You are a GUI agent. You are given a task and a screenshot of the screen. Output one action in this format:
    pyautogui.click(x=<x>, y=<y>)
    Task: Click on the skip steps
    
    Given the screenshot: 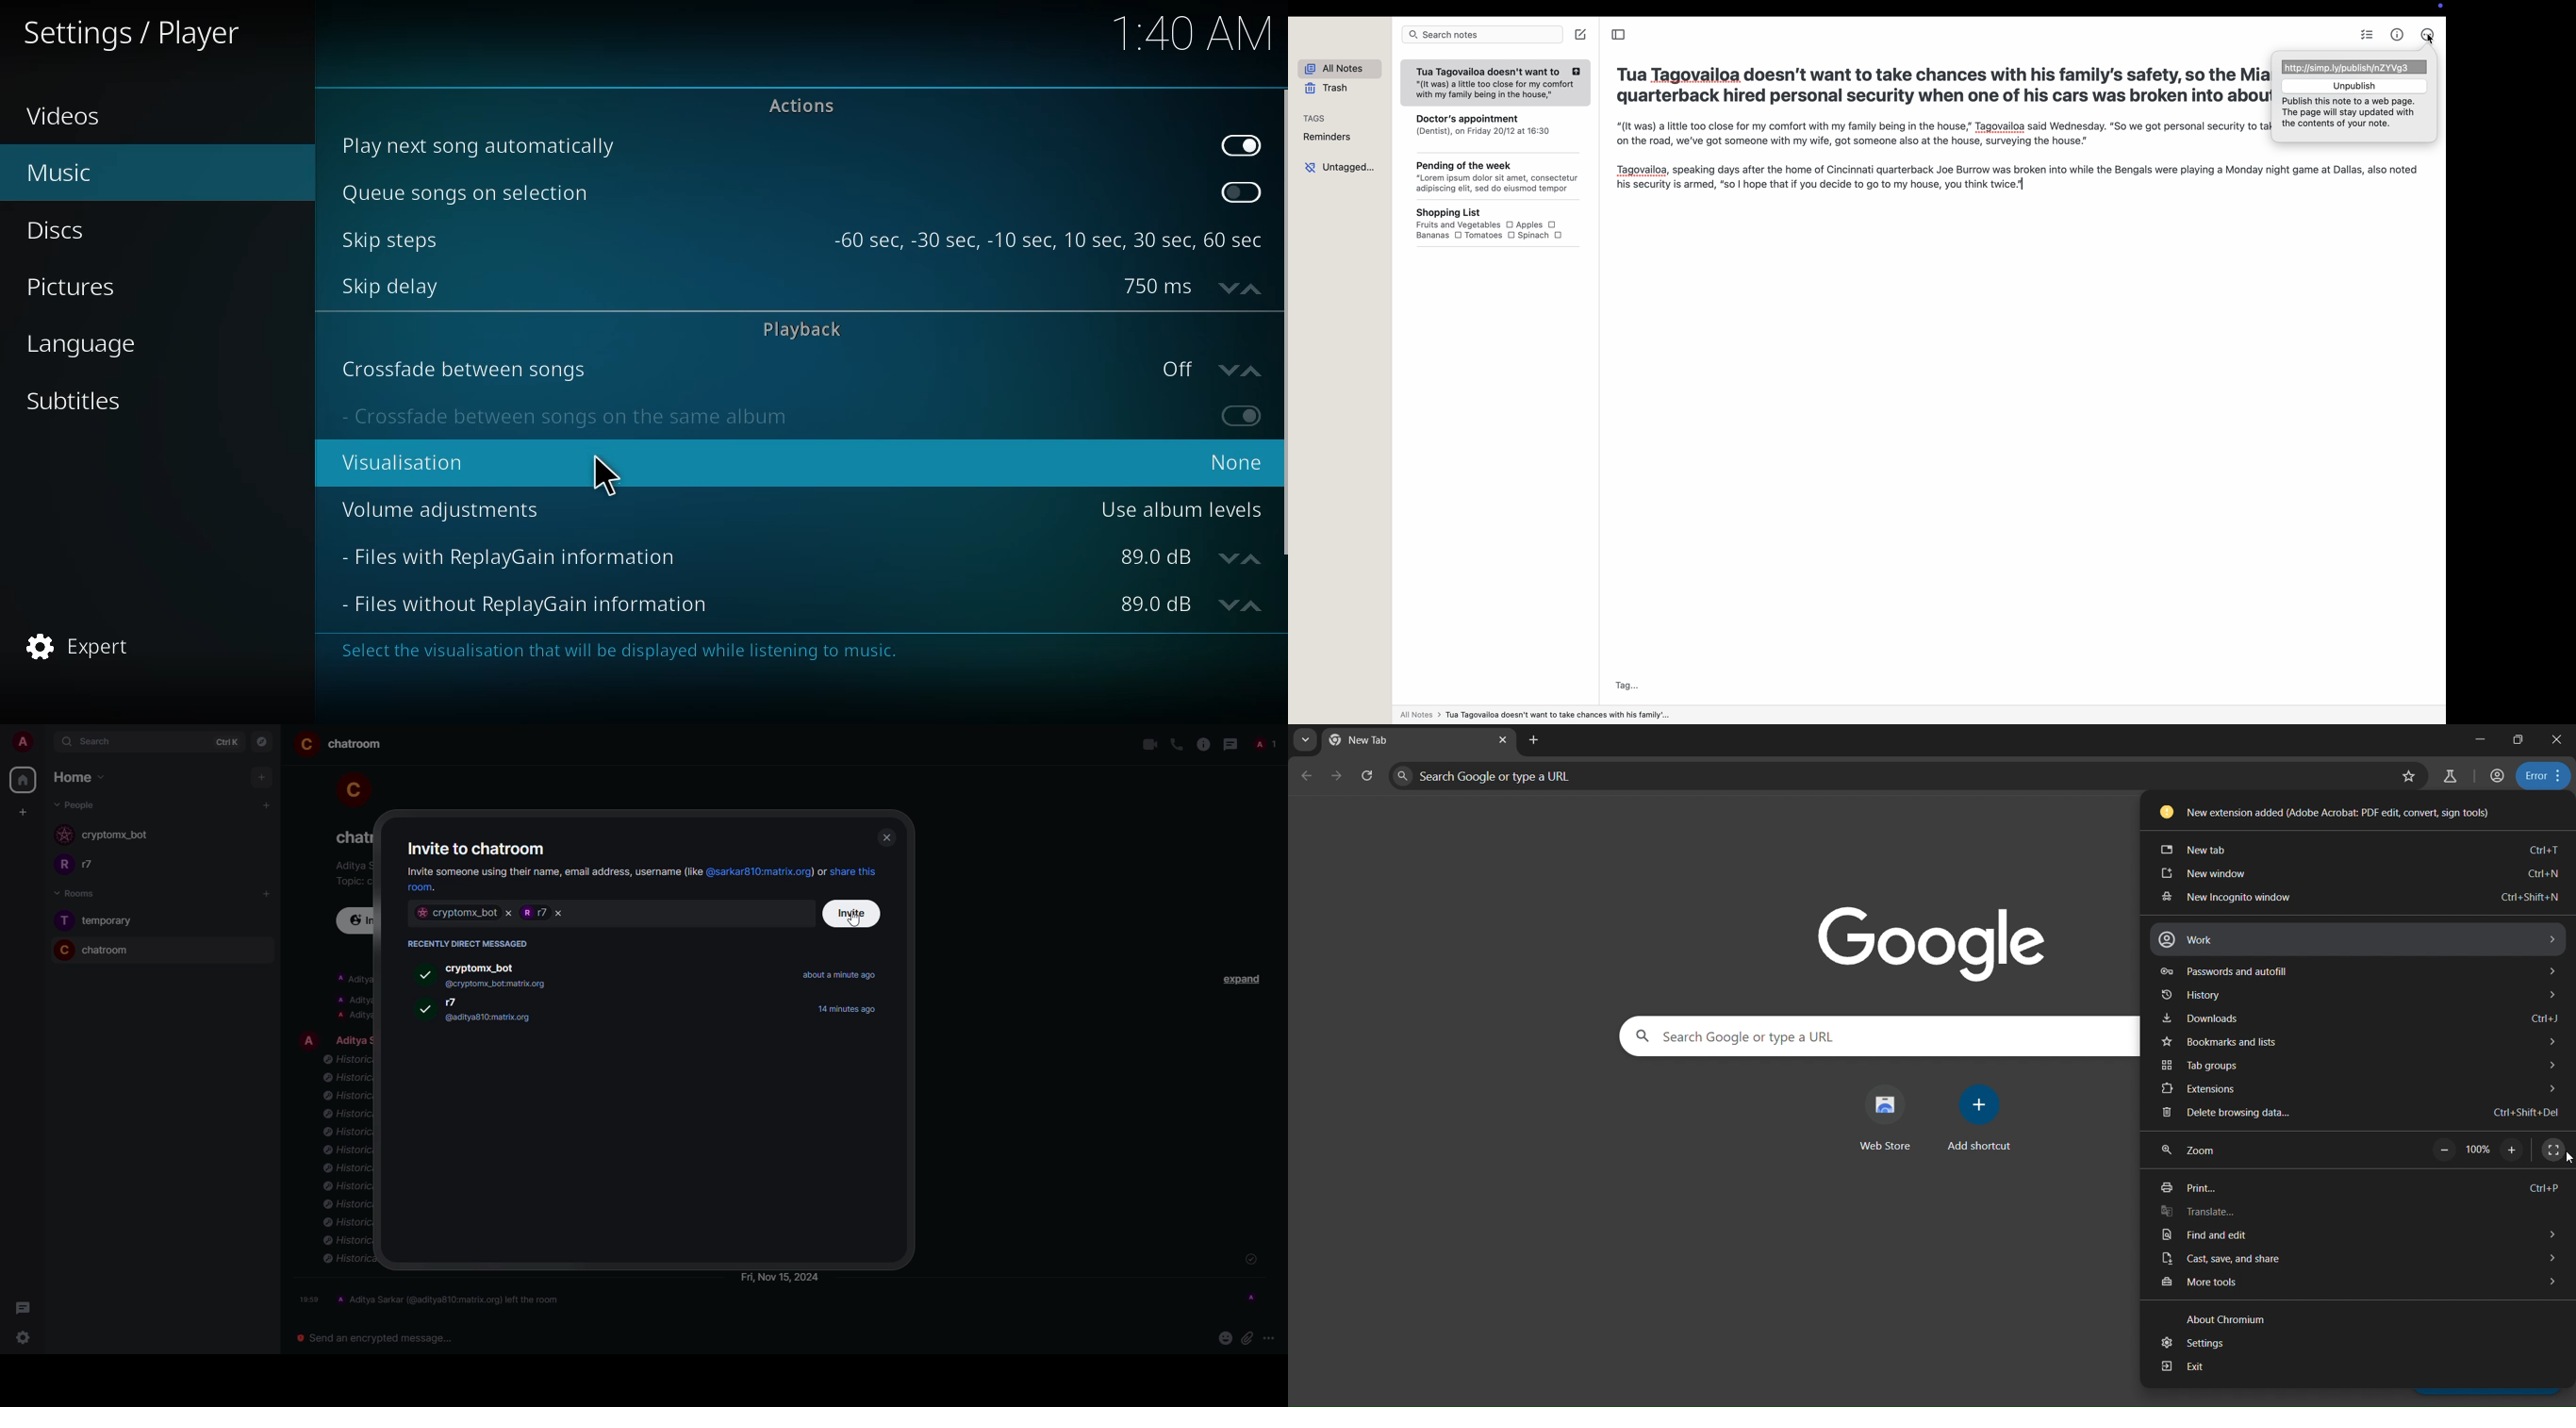 What is the action you would take?
    pyautogui.click(x=388, y=240)
    